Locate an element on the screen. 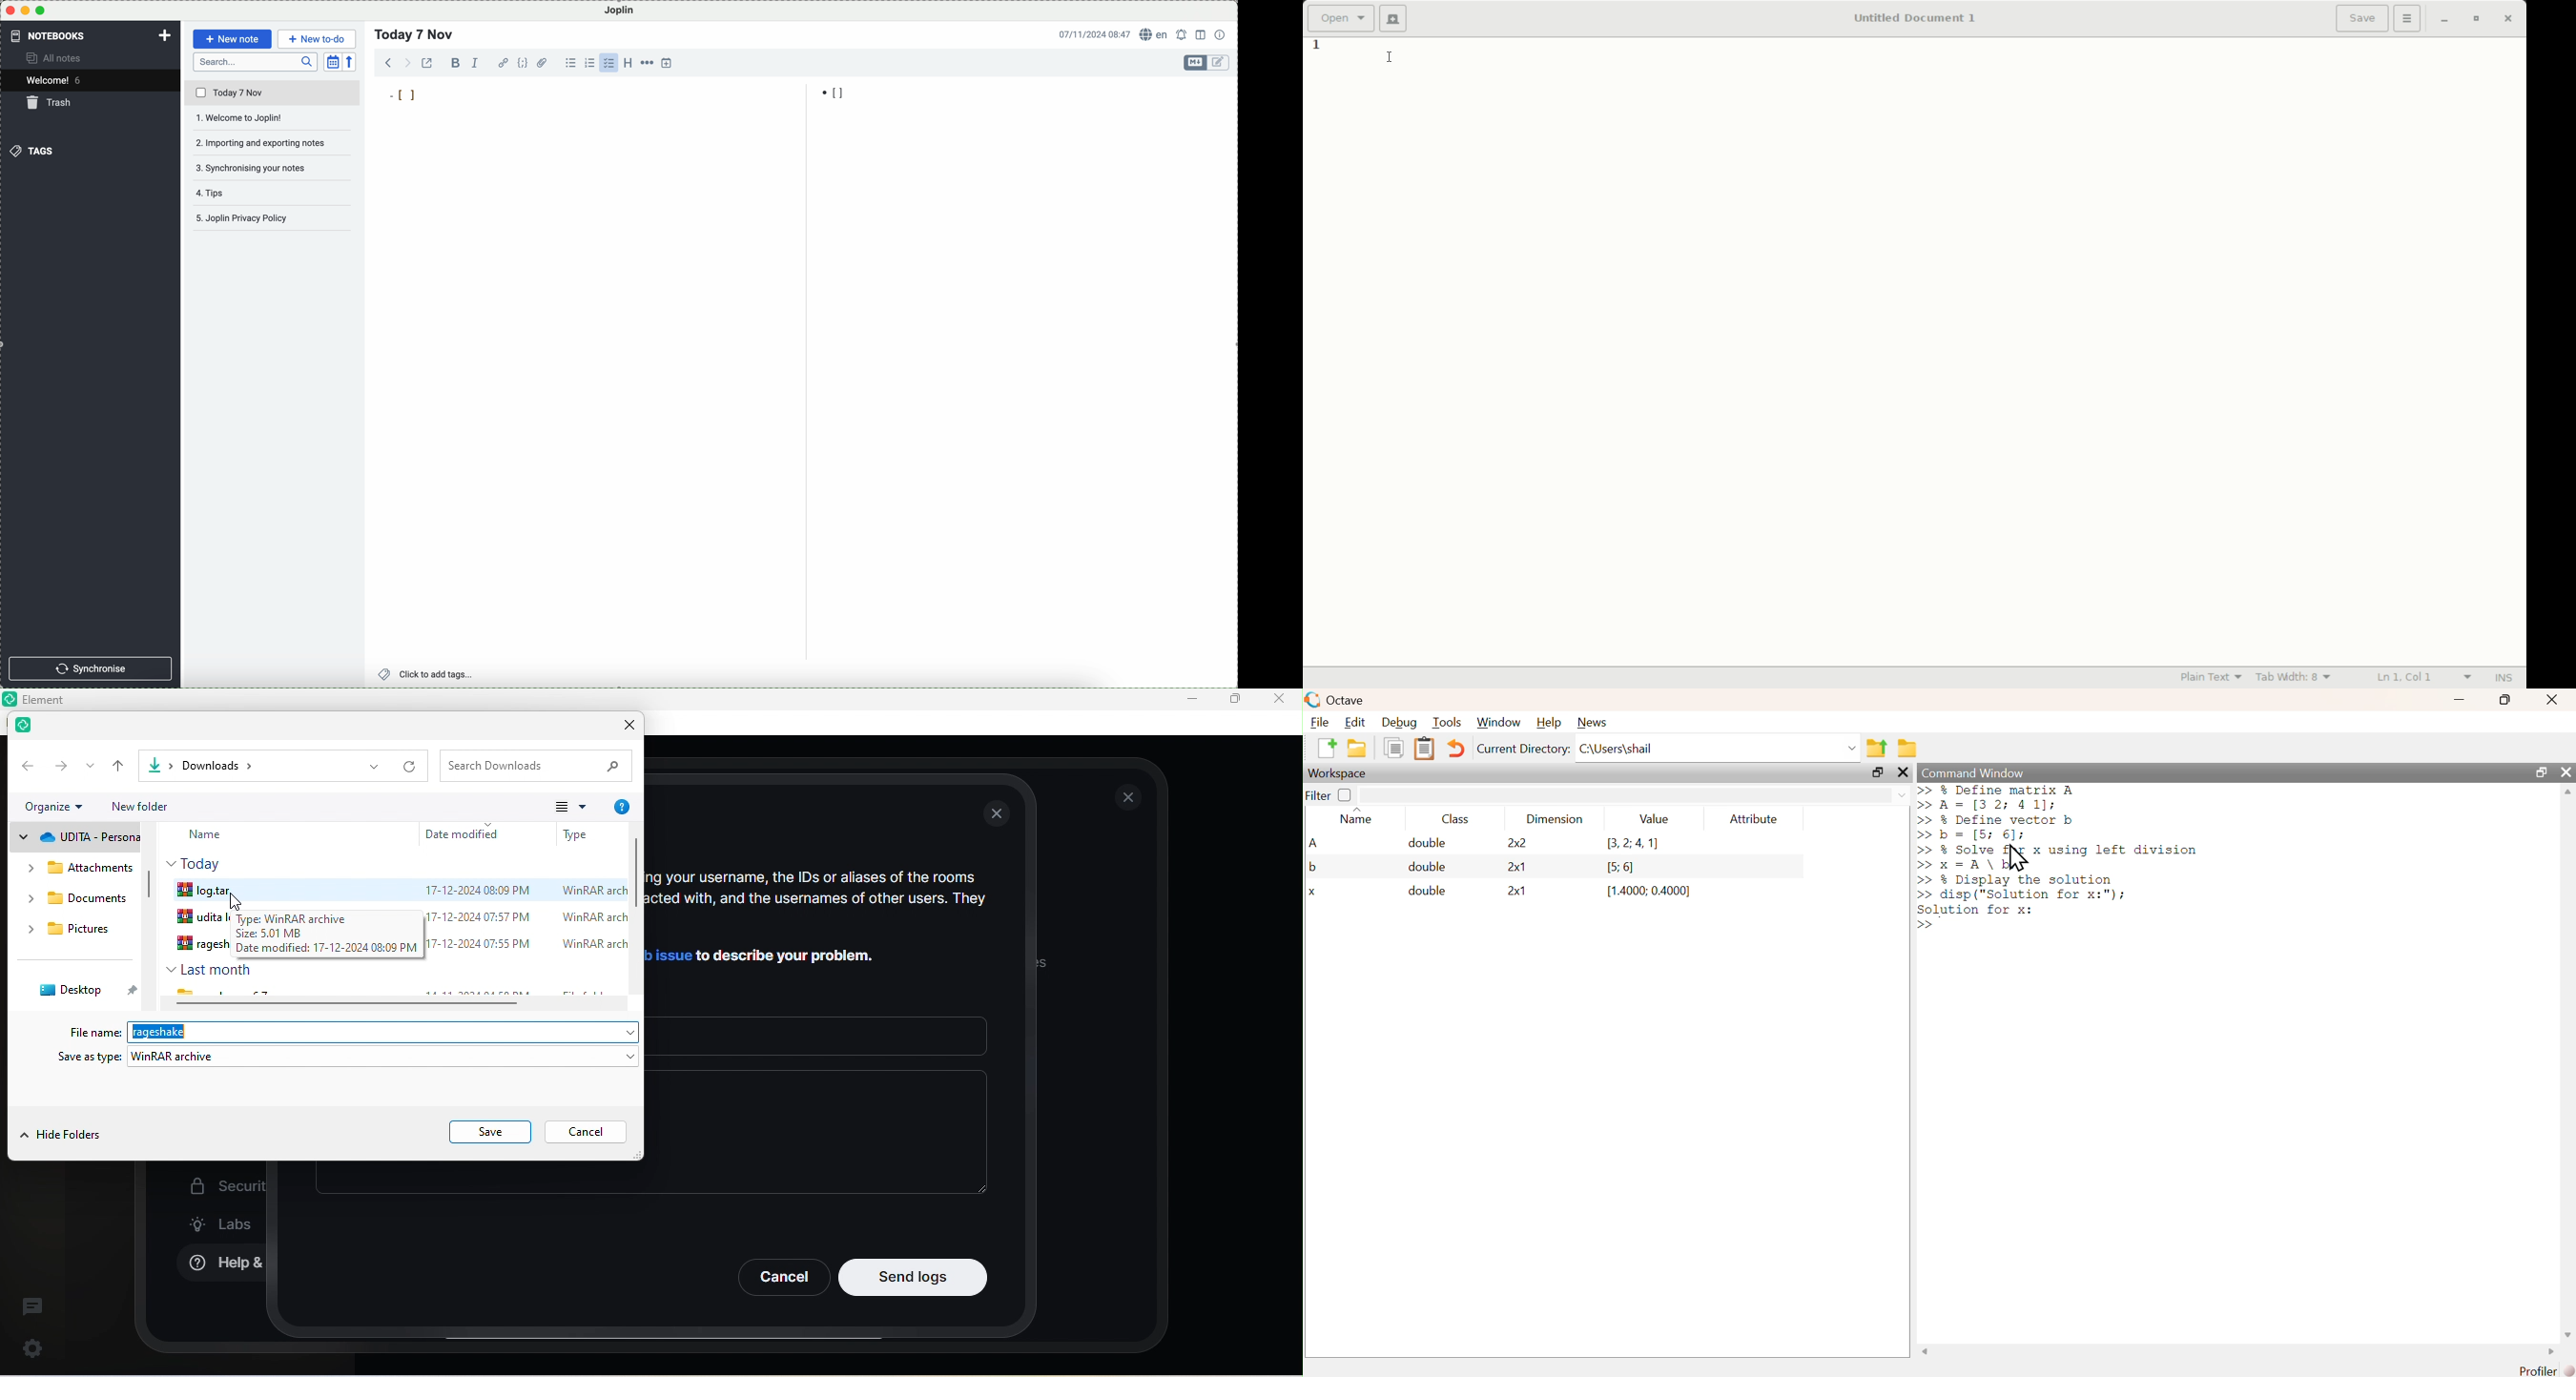  Text Entry Pane is located at coordinates (1935, 351).